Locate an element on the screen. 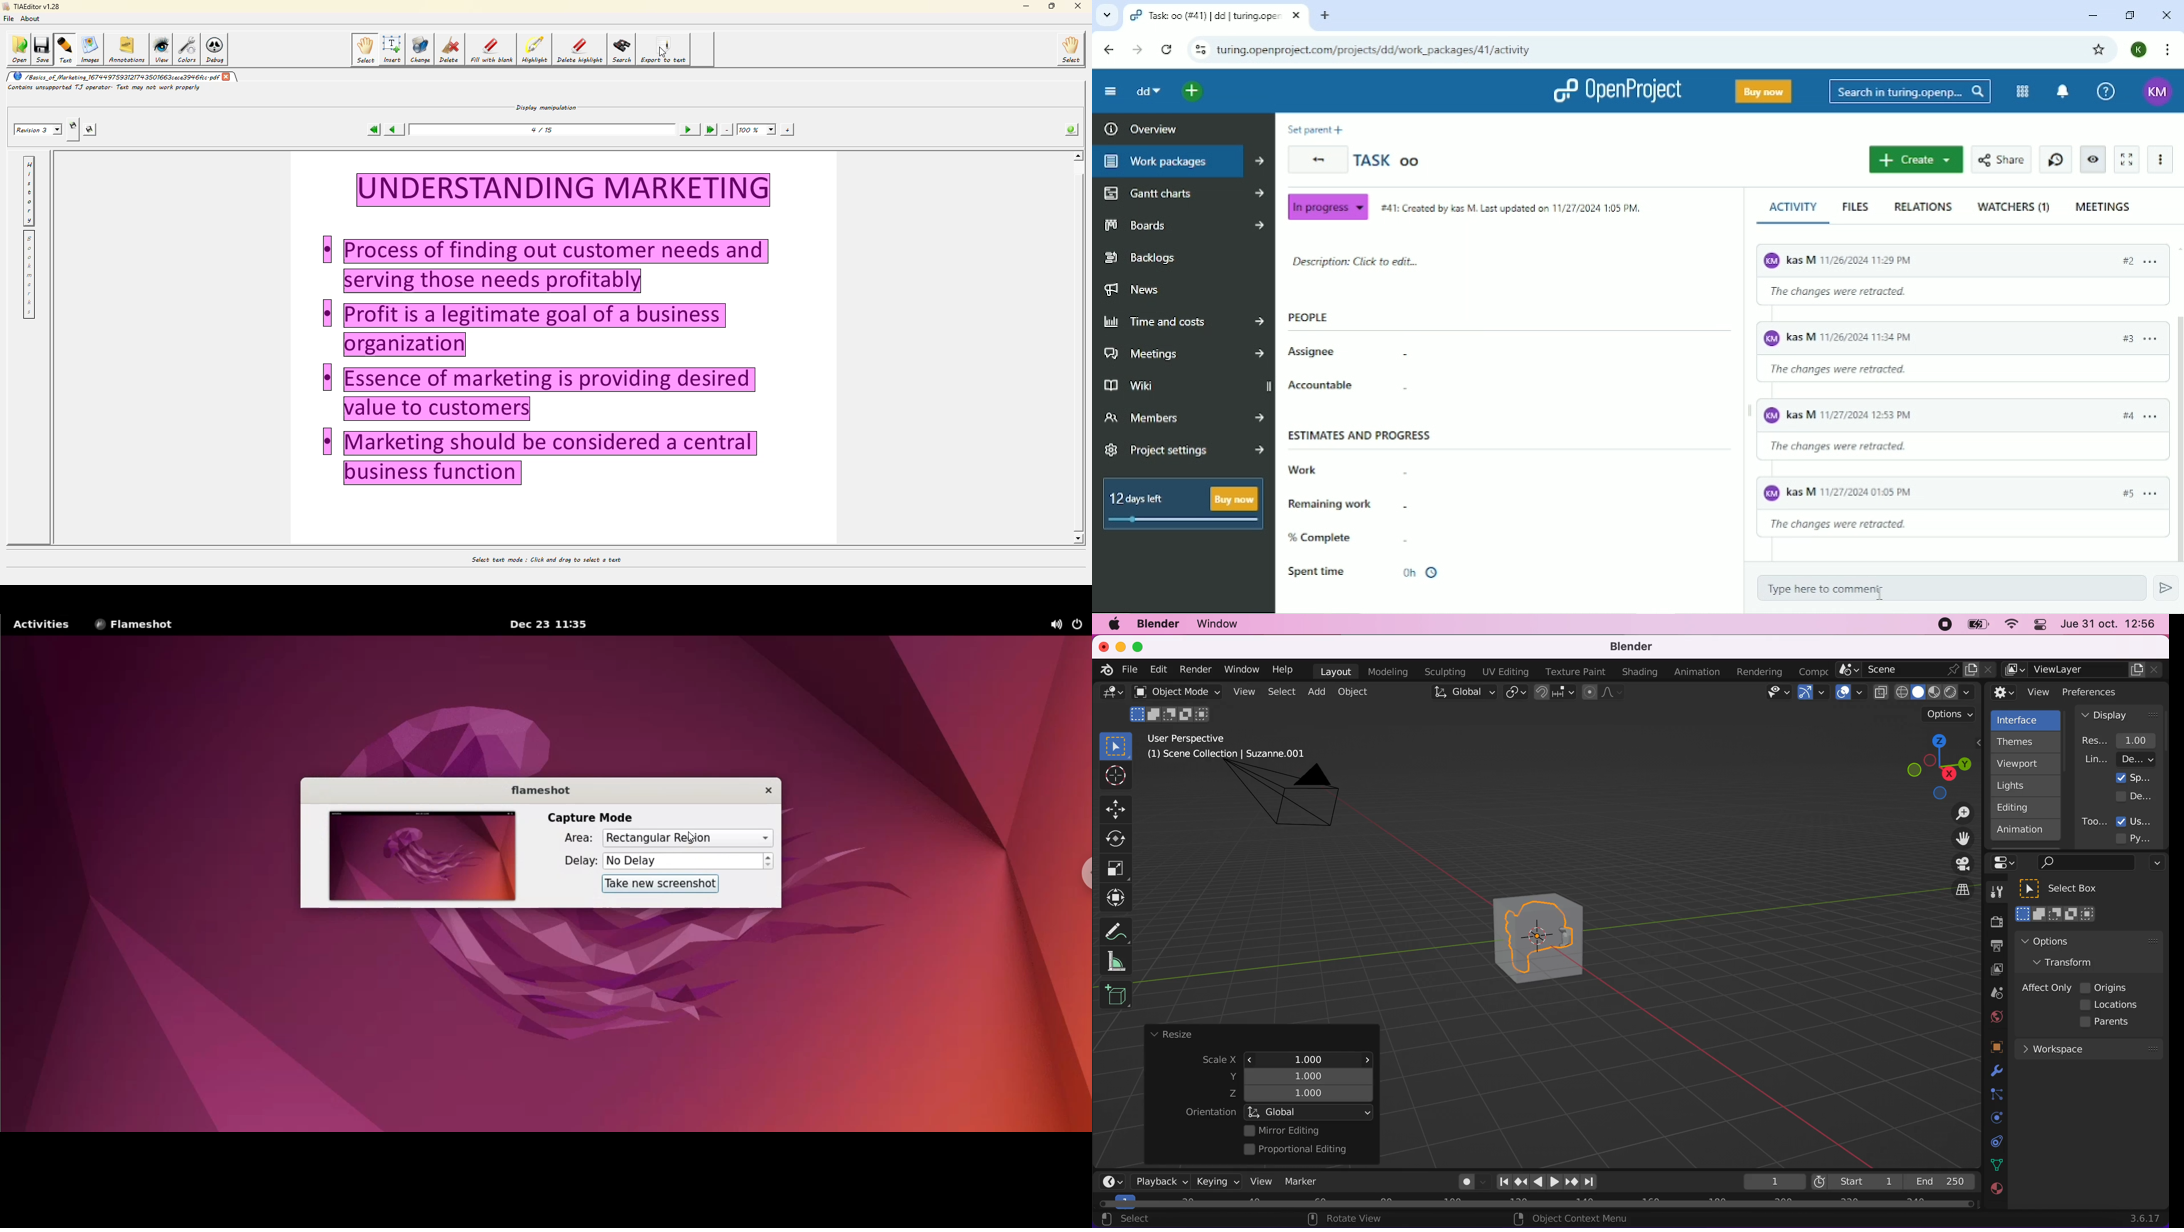 This screenshot has height=1232, width=2184. To notification center is located at coordinates (2062, 92).